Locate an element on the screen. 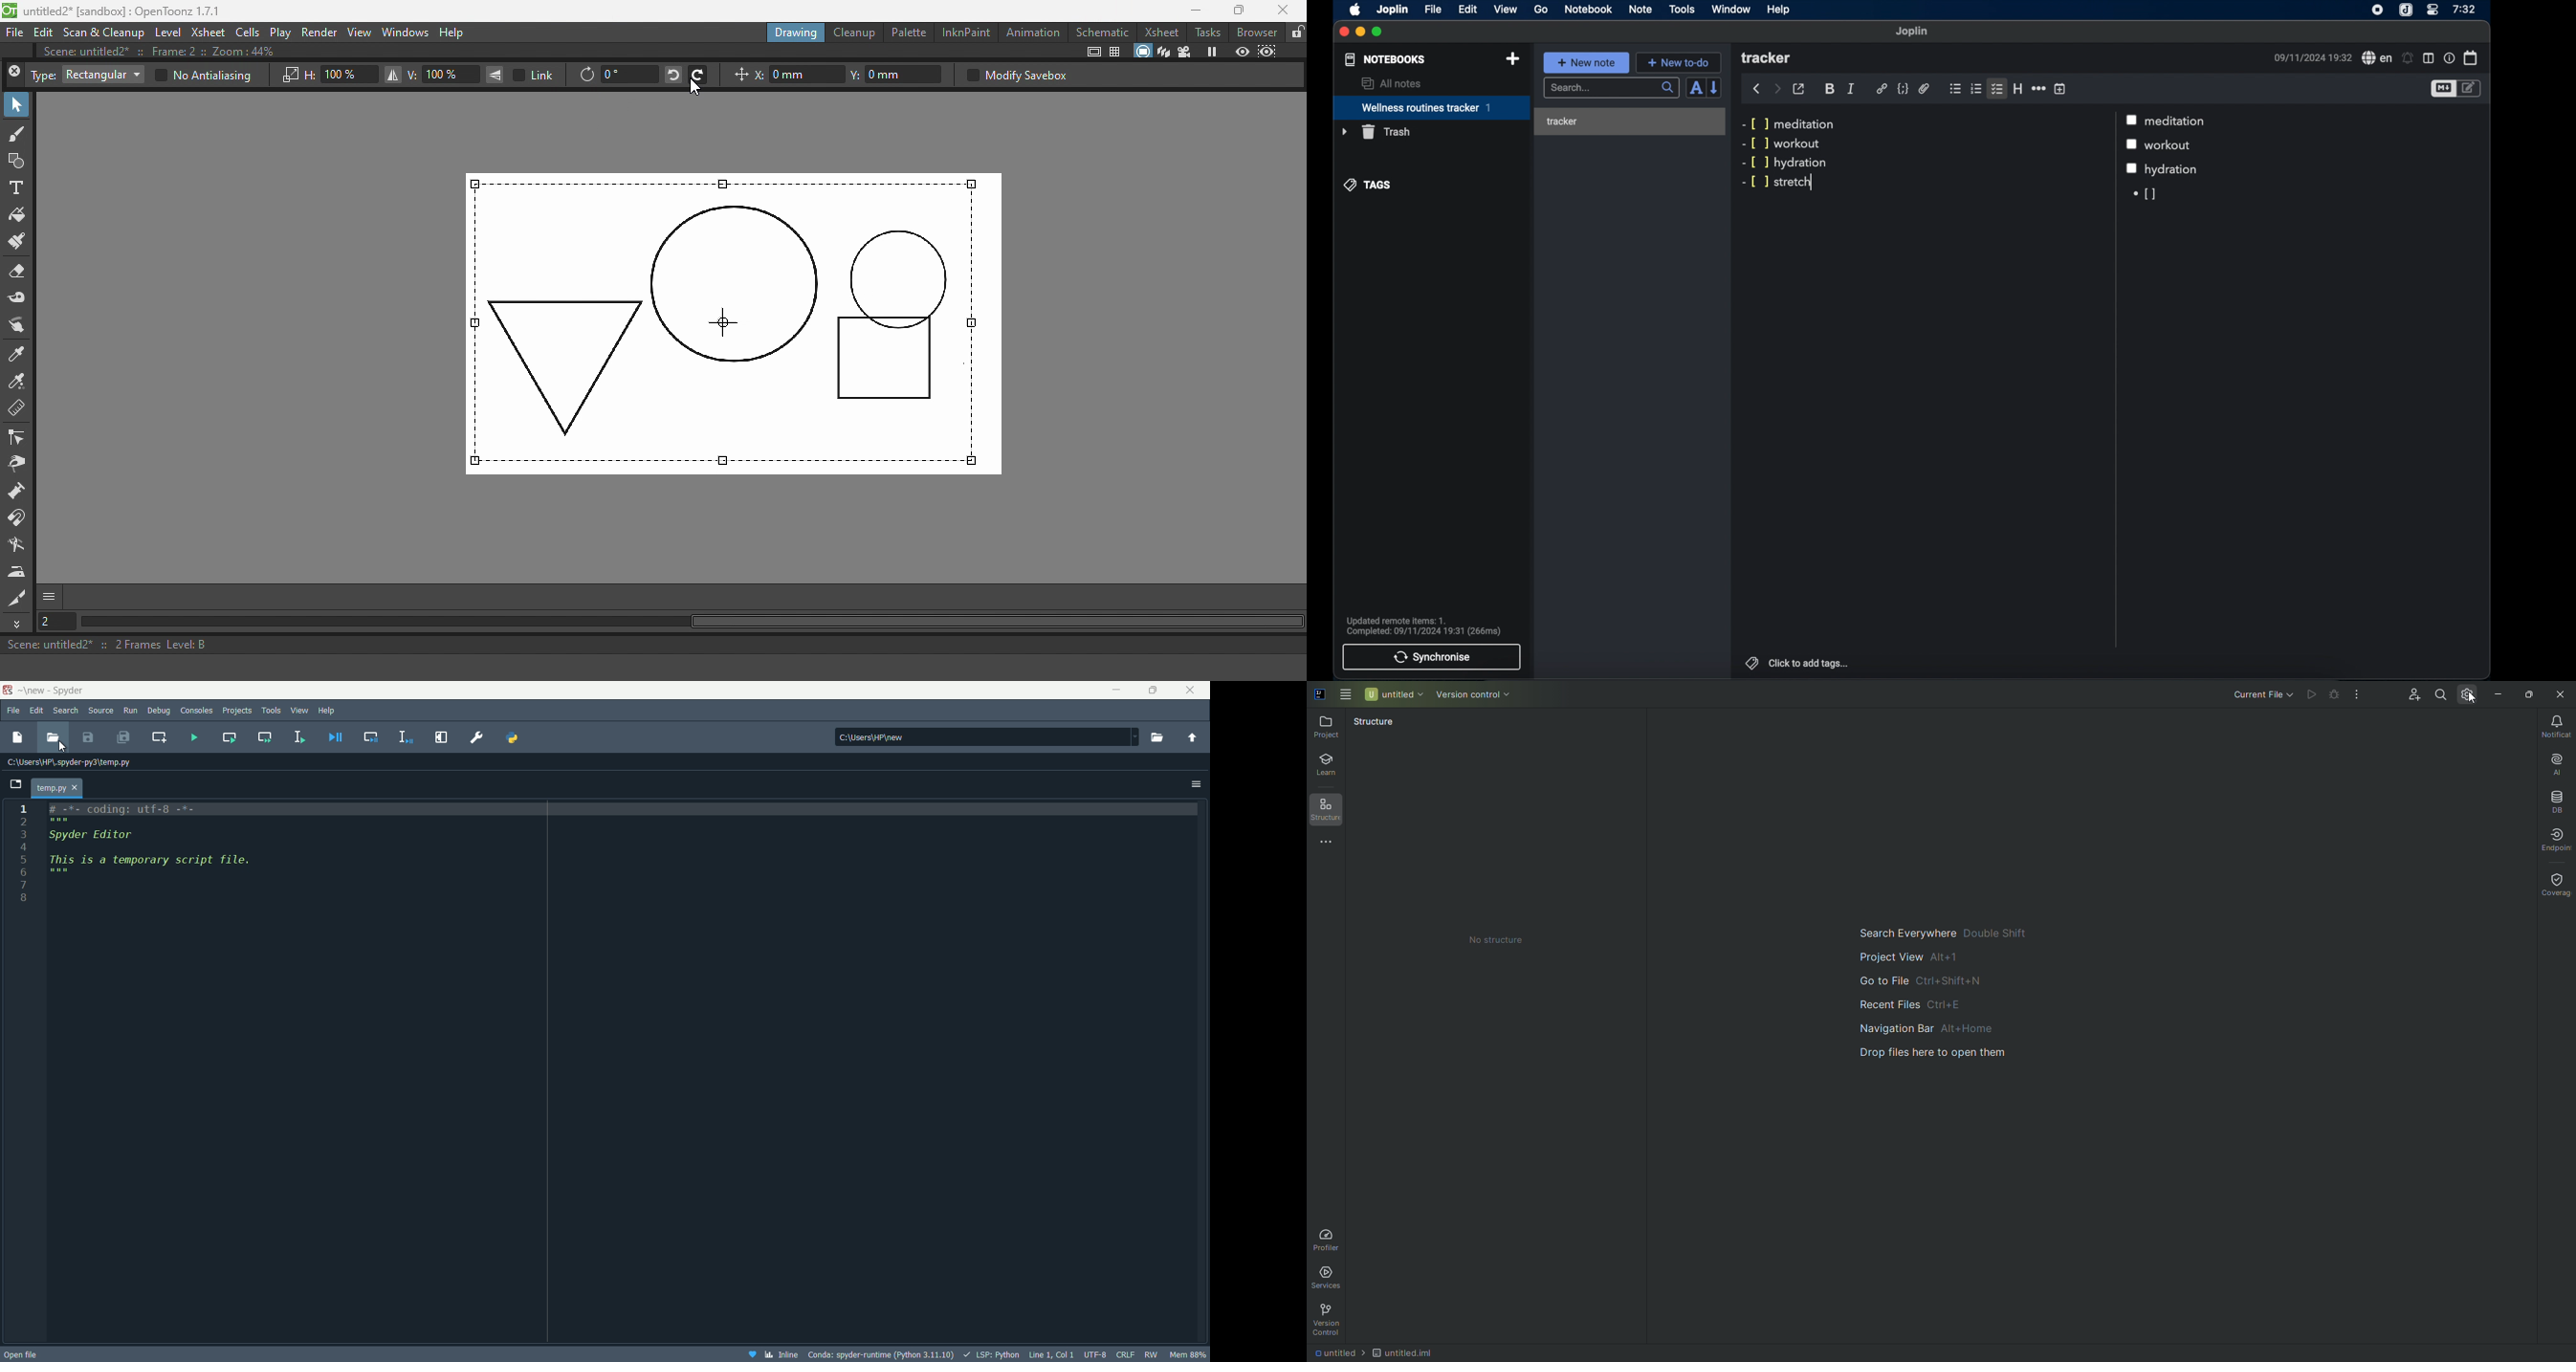  wellness routines tracker 1 is located at coordinates (1431, 108).